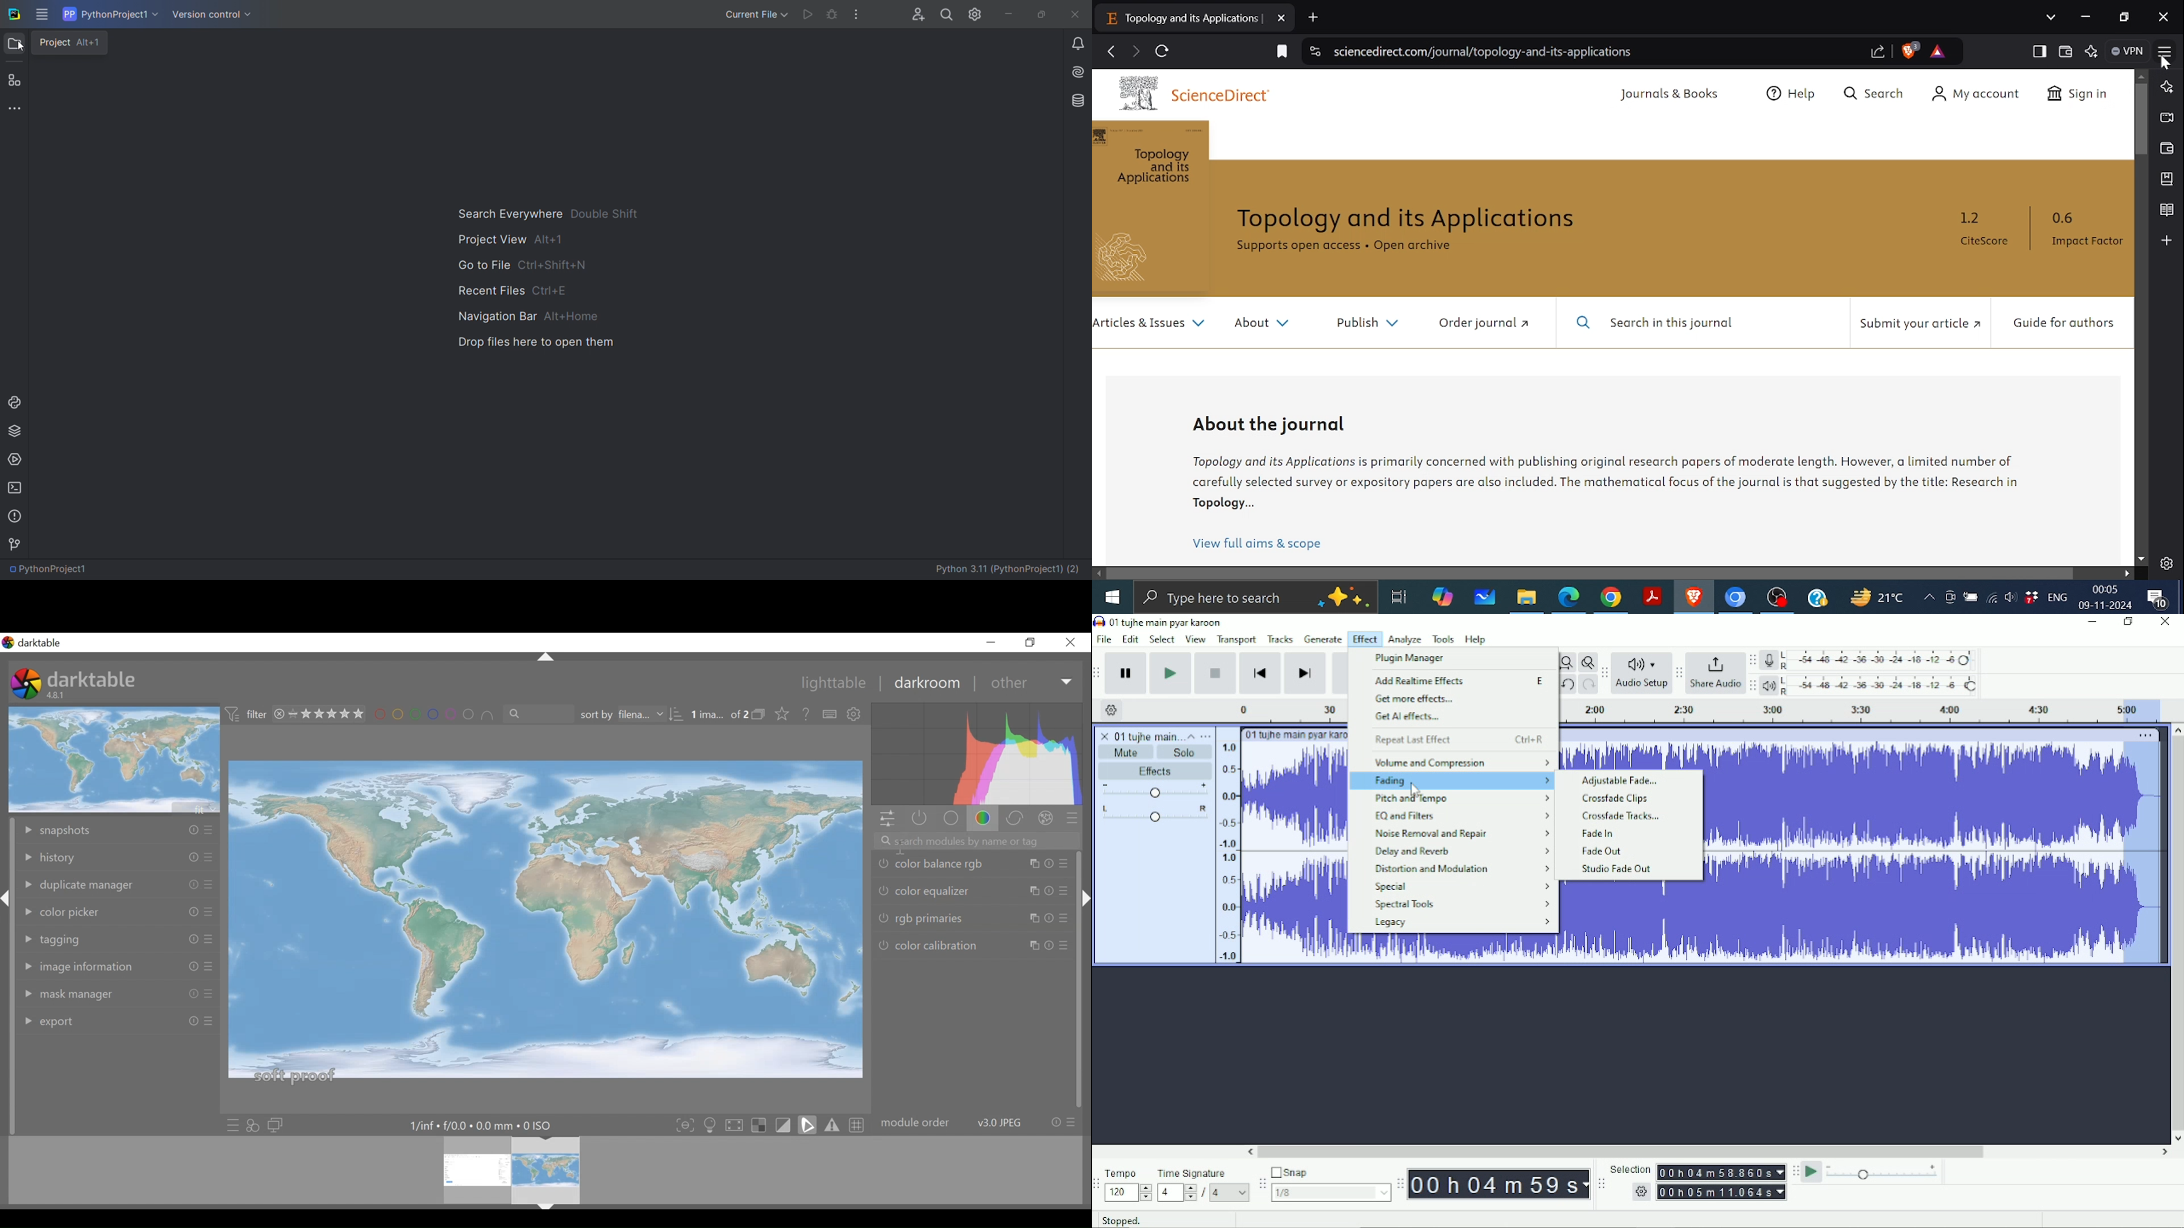 Image resolution: width=2184 pixels, height=1232 pixels. I want to click on Version, so click(58, 695).